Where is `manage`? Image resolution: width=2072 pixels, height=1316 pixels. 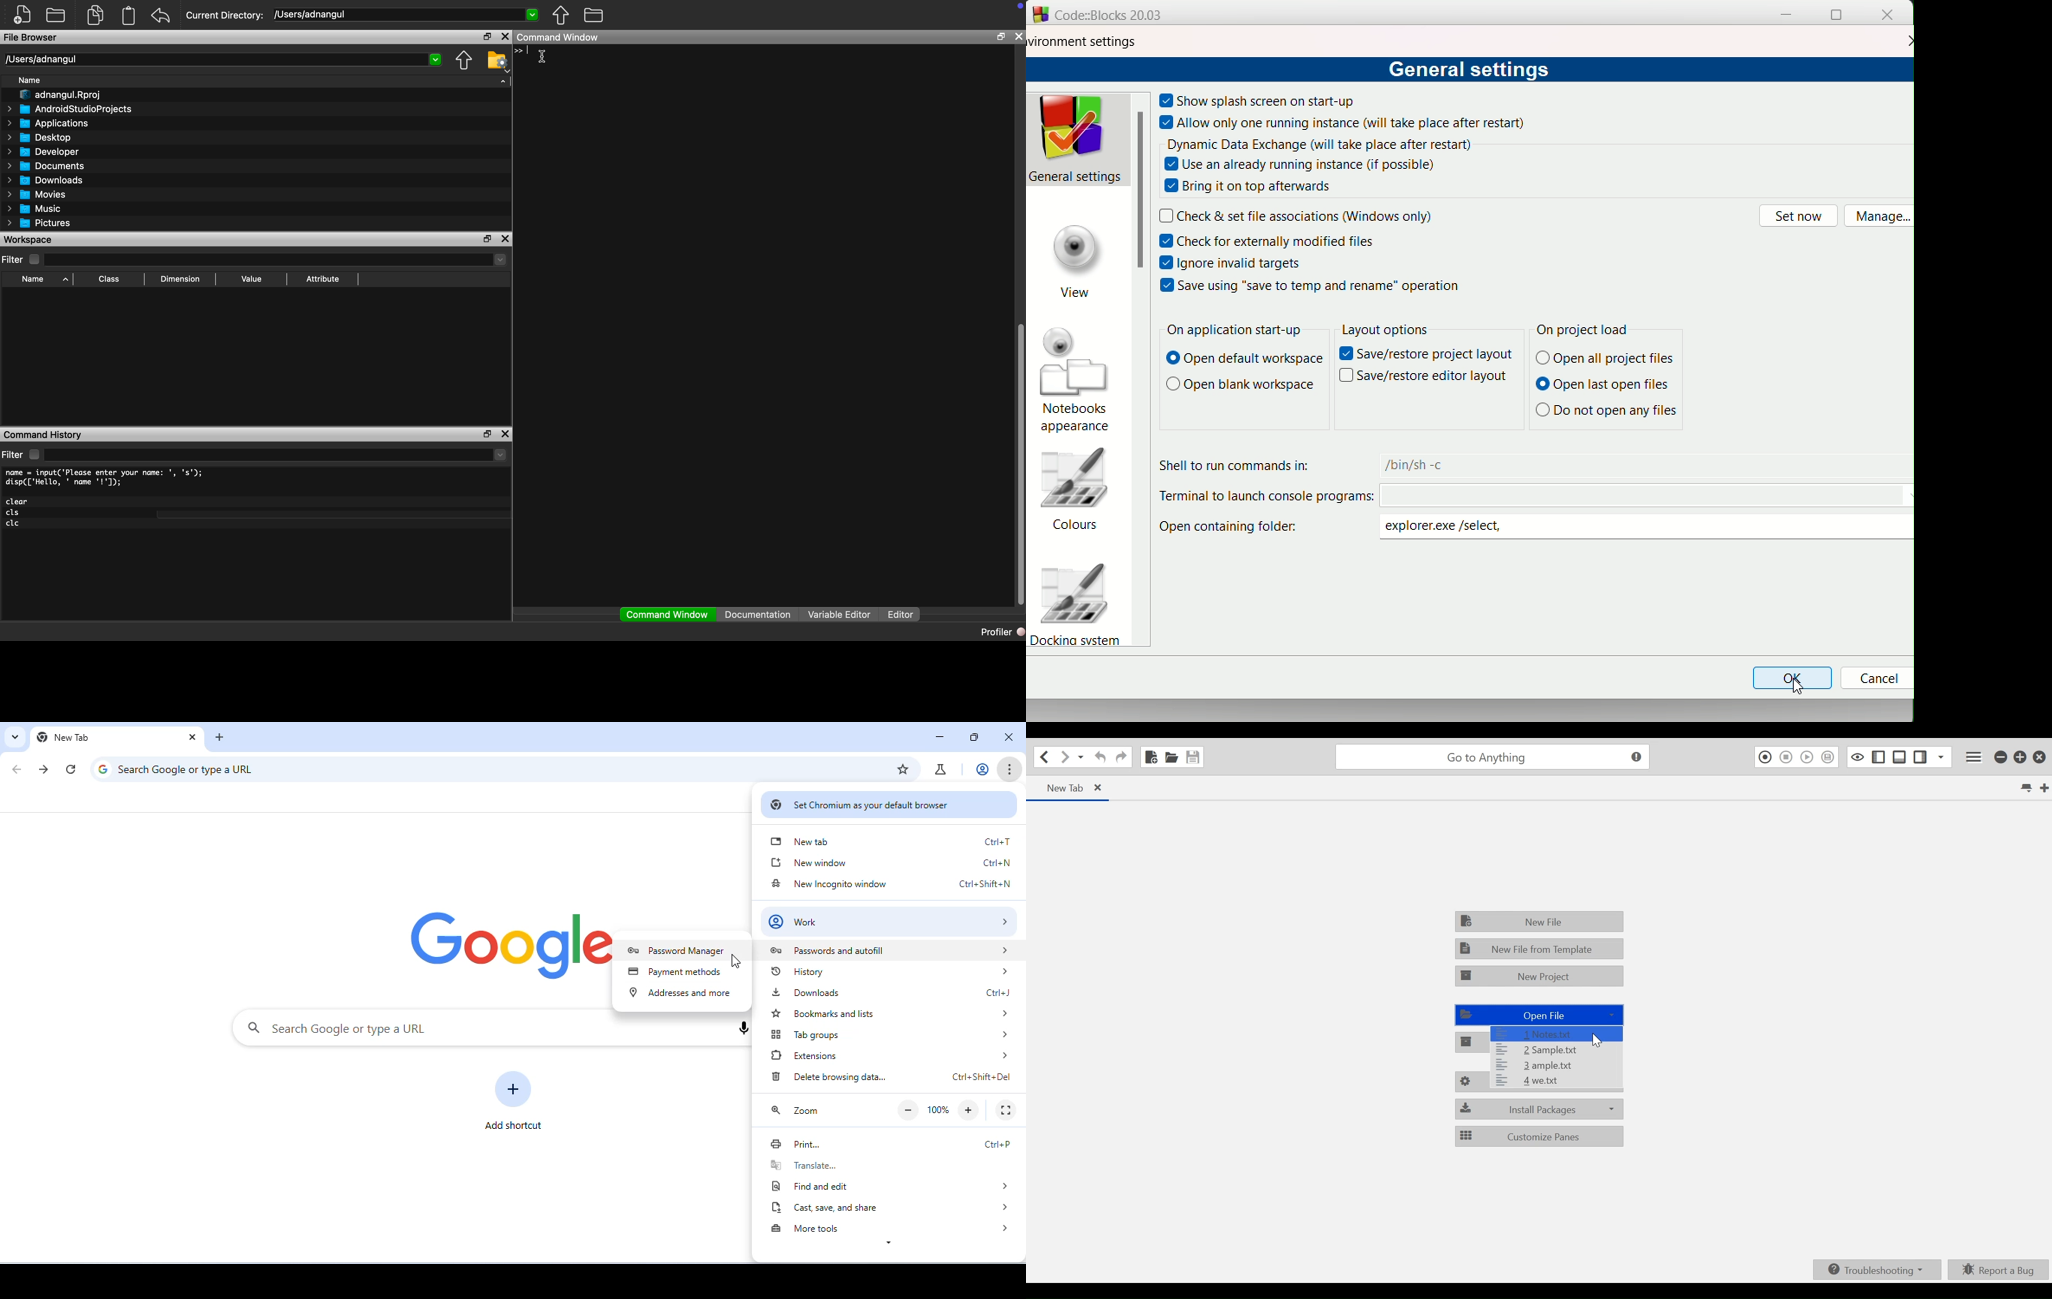
manage is located at coordinates (1879, 217).